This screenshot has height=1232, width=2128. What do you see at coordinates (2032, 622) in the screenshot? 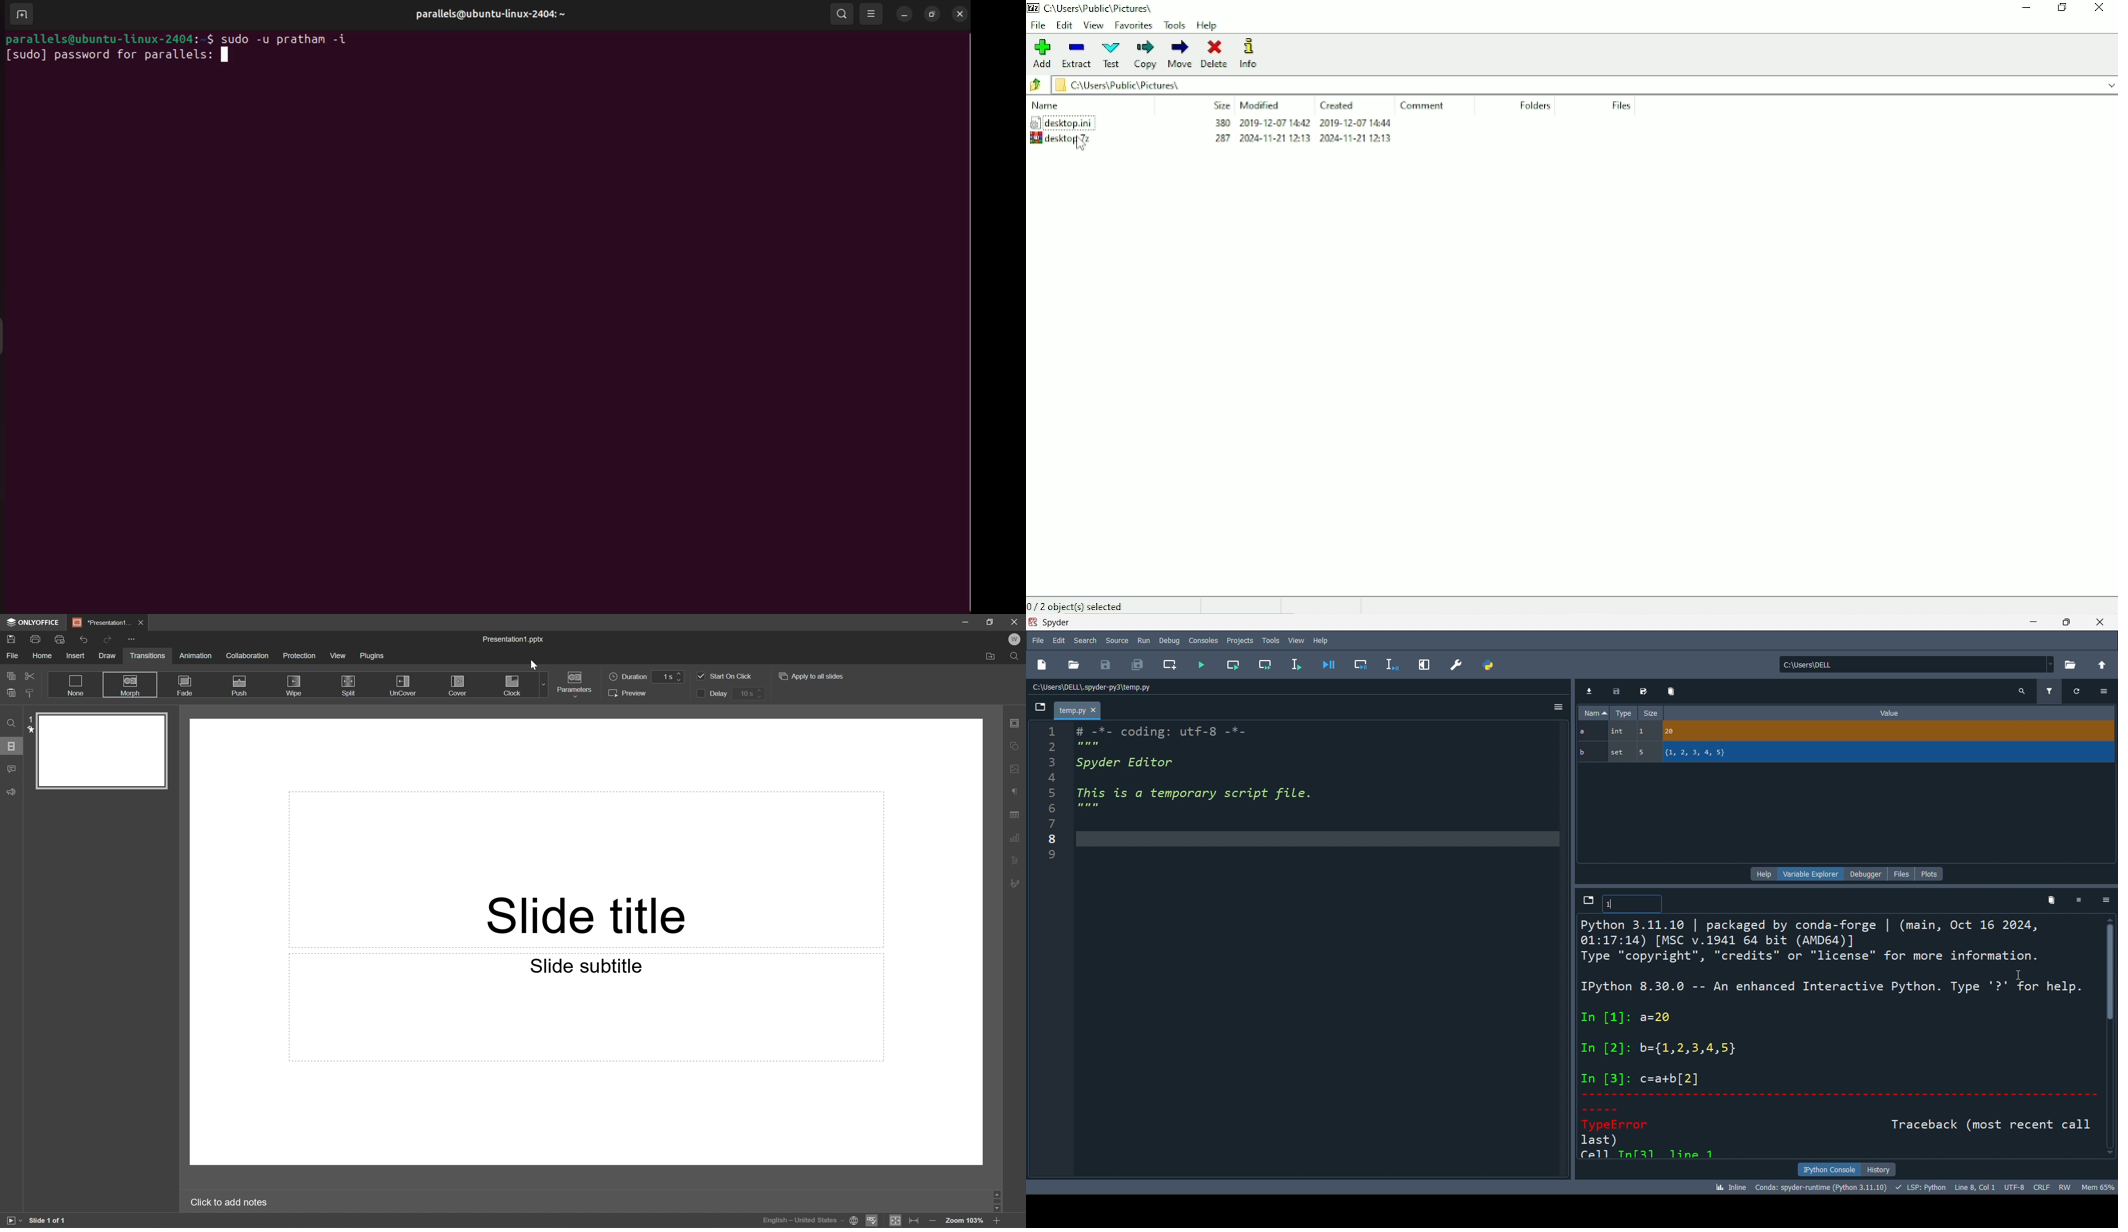
I see `minimize` at bounding box center [2032, 622].